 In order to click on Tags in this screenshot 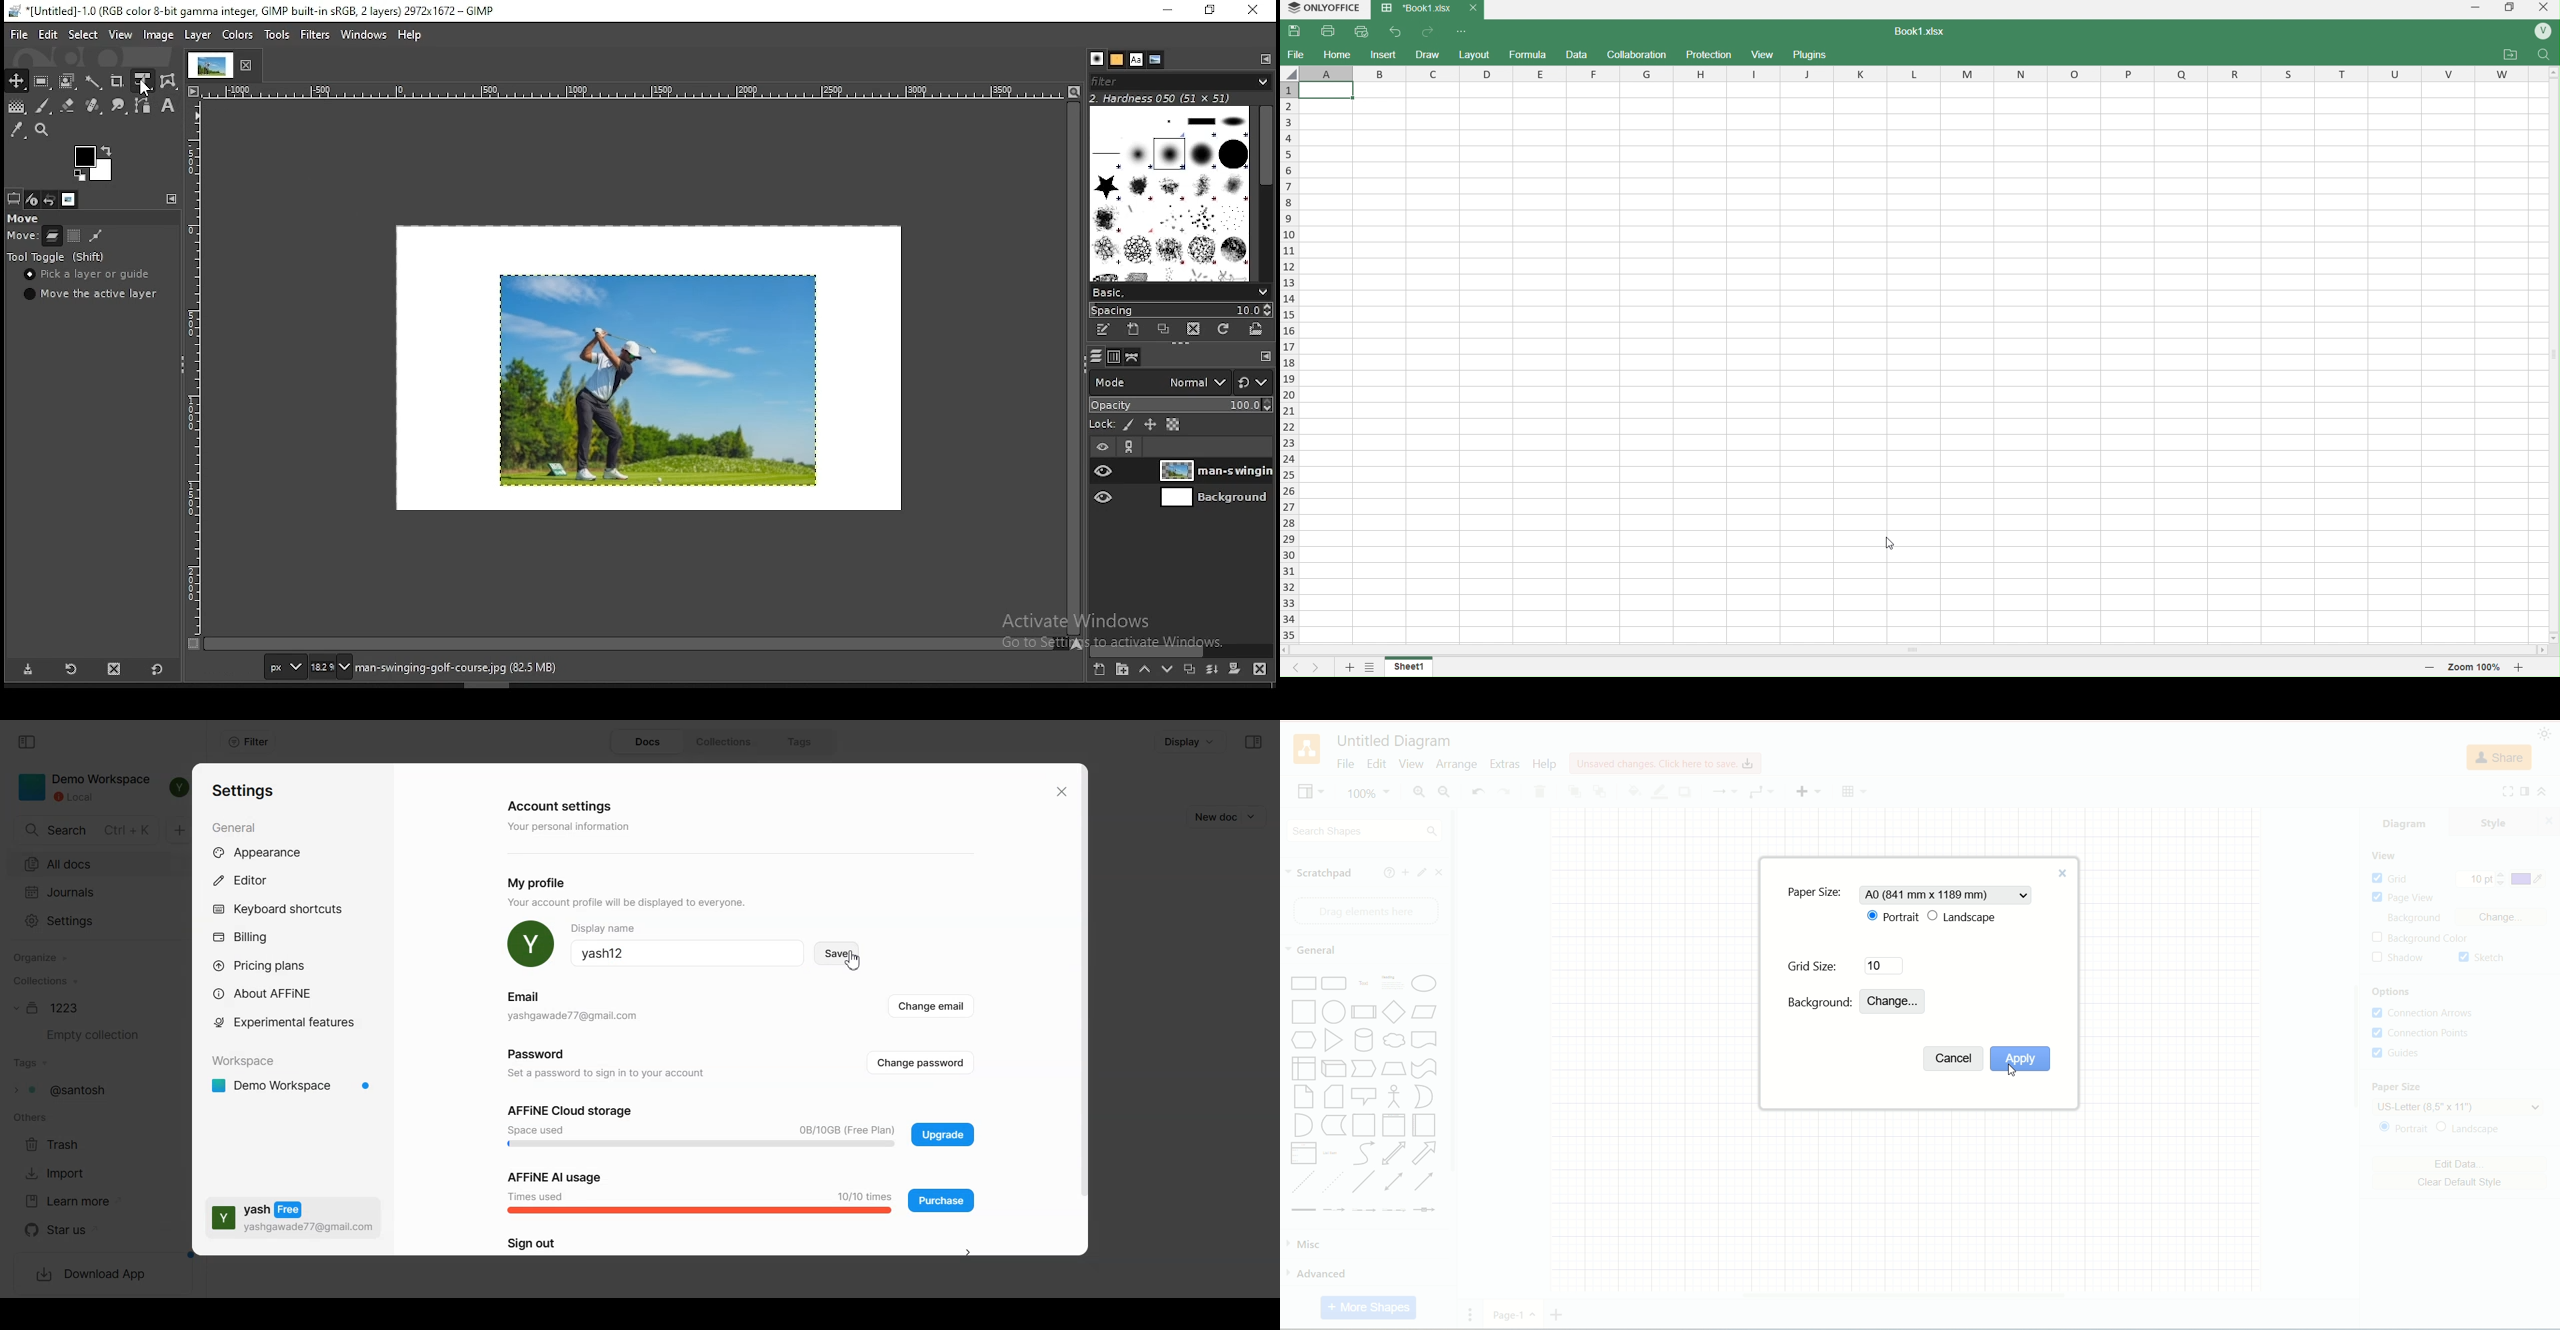, I will do `click(31, 1064)`.